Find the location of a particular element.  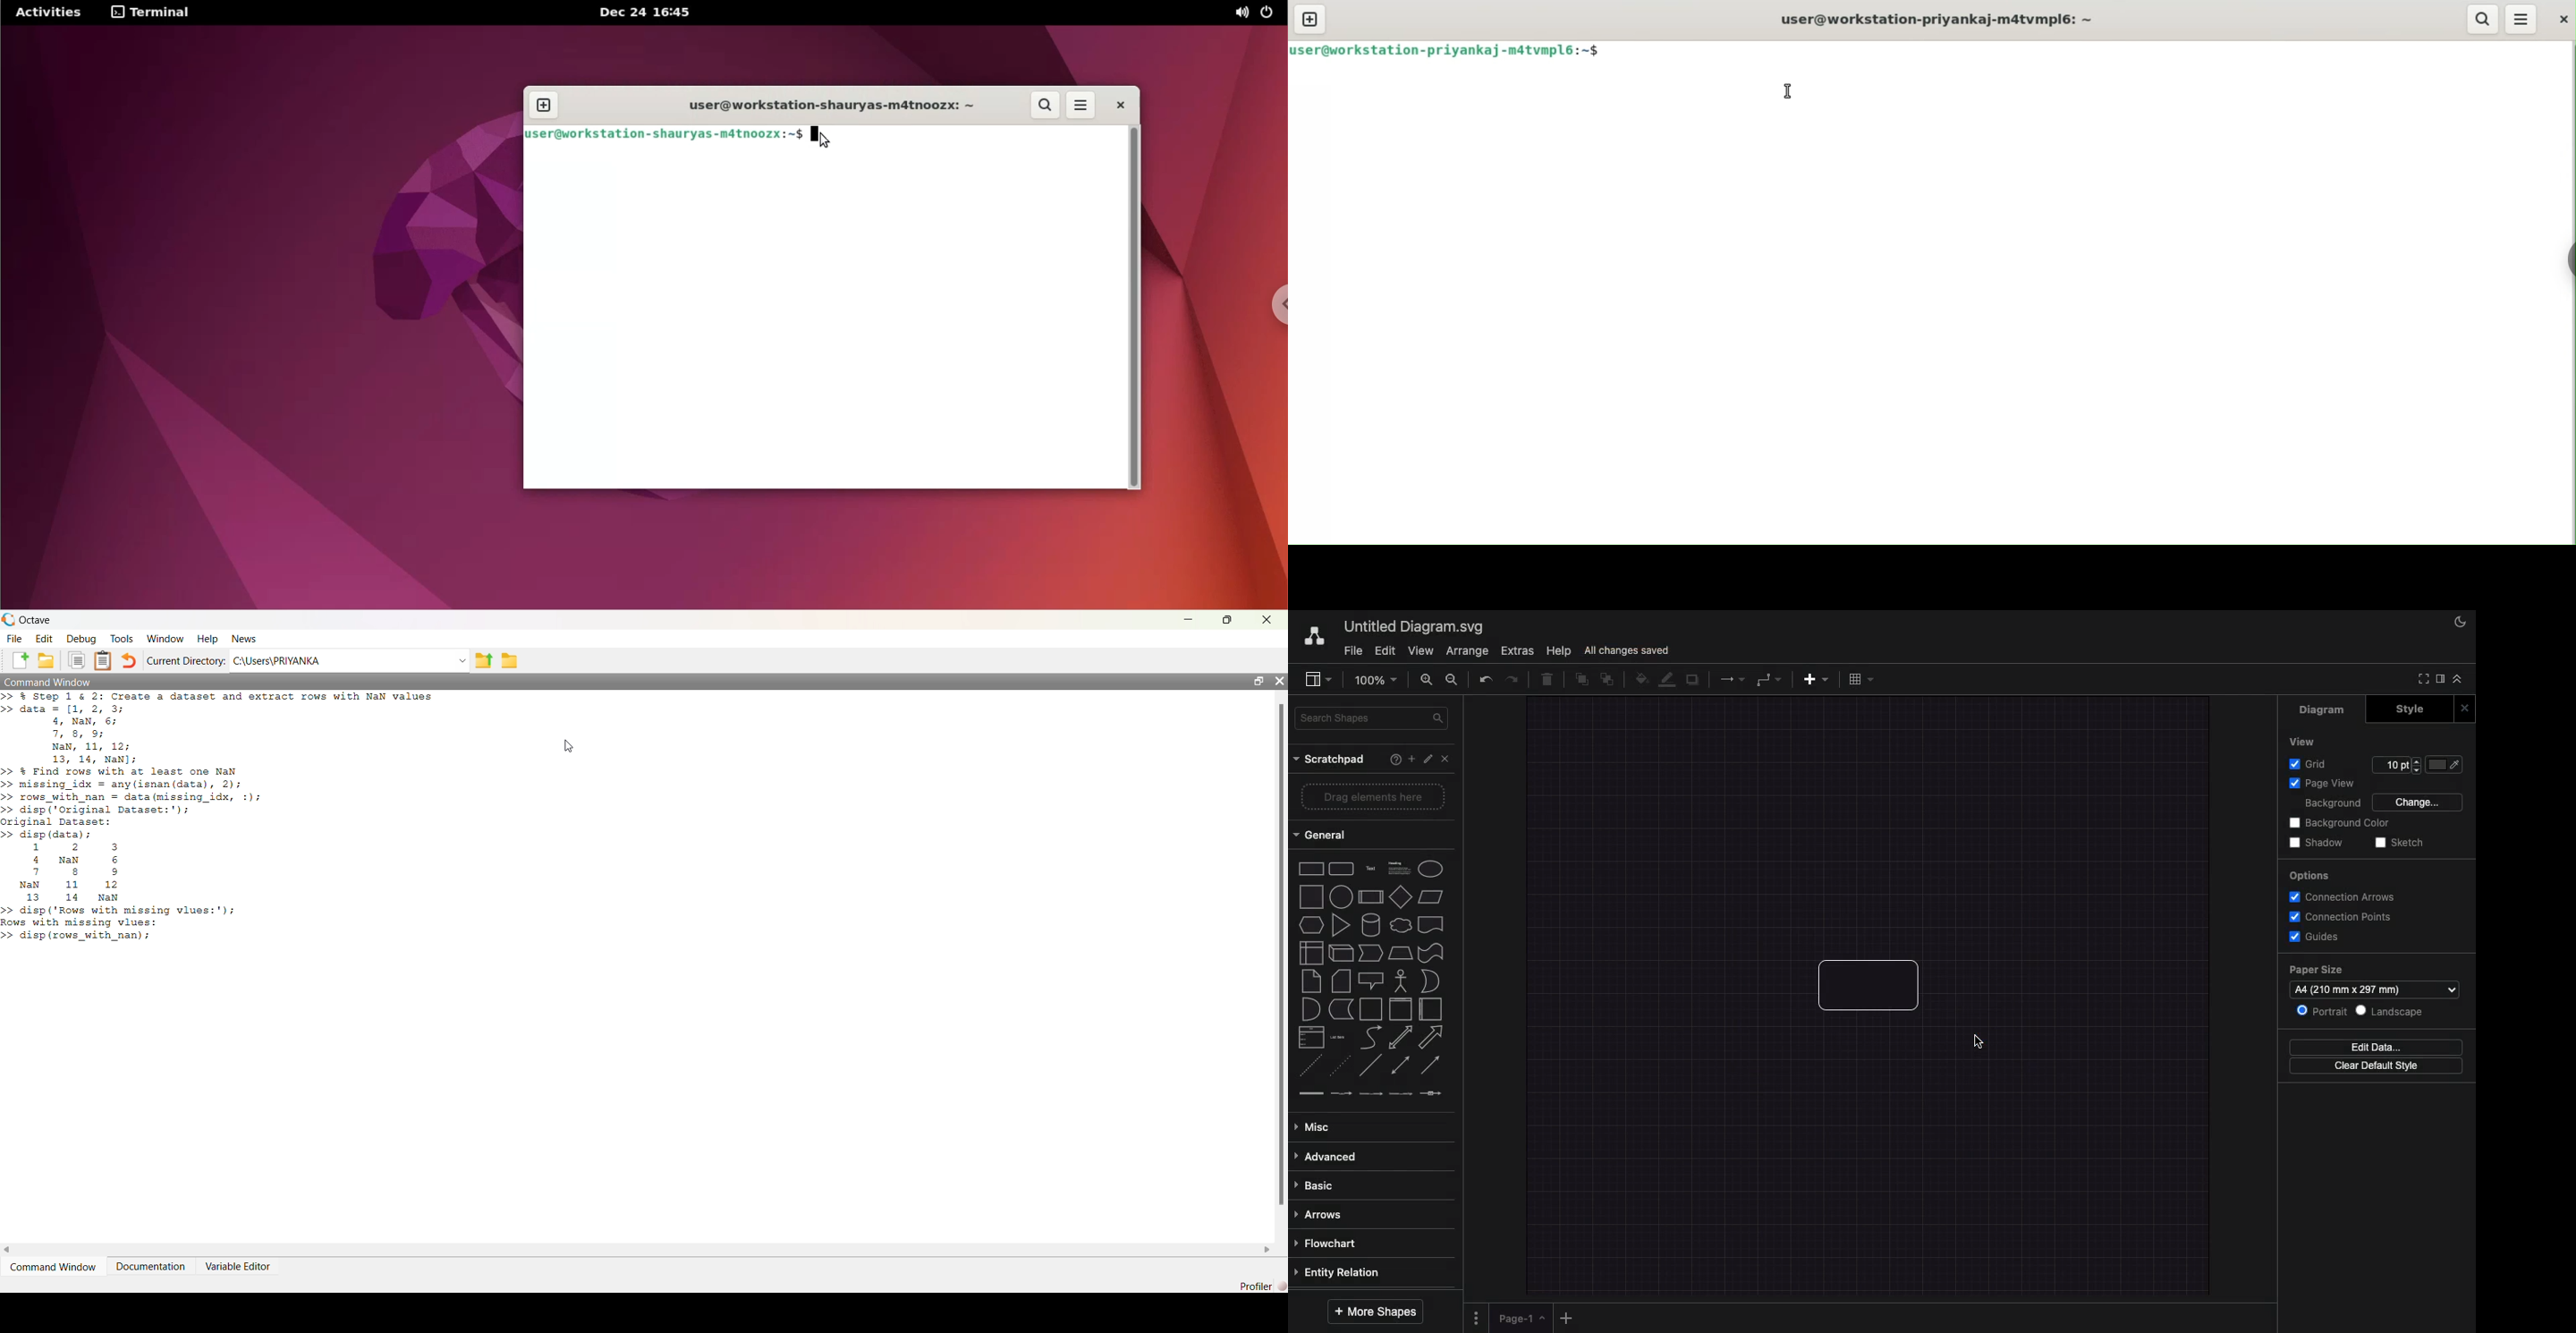

Options is located at coordinates (2310, 876).